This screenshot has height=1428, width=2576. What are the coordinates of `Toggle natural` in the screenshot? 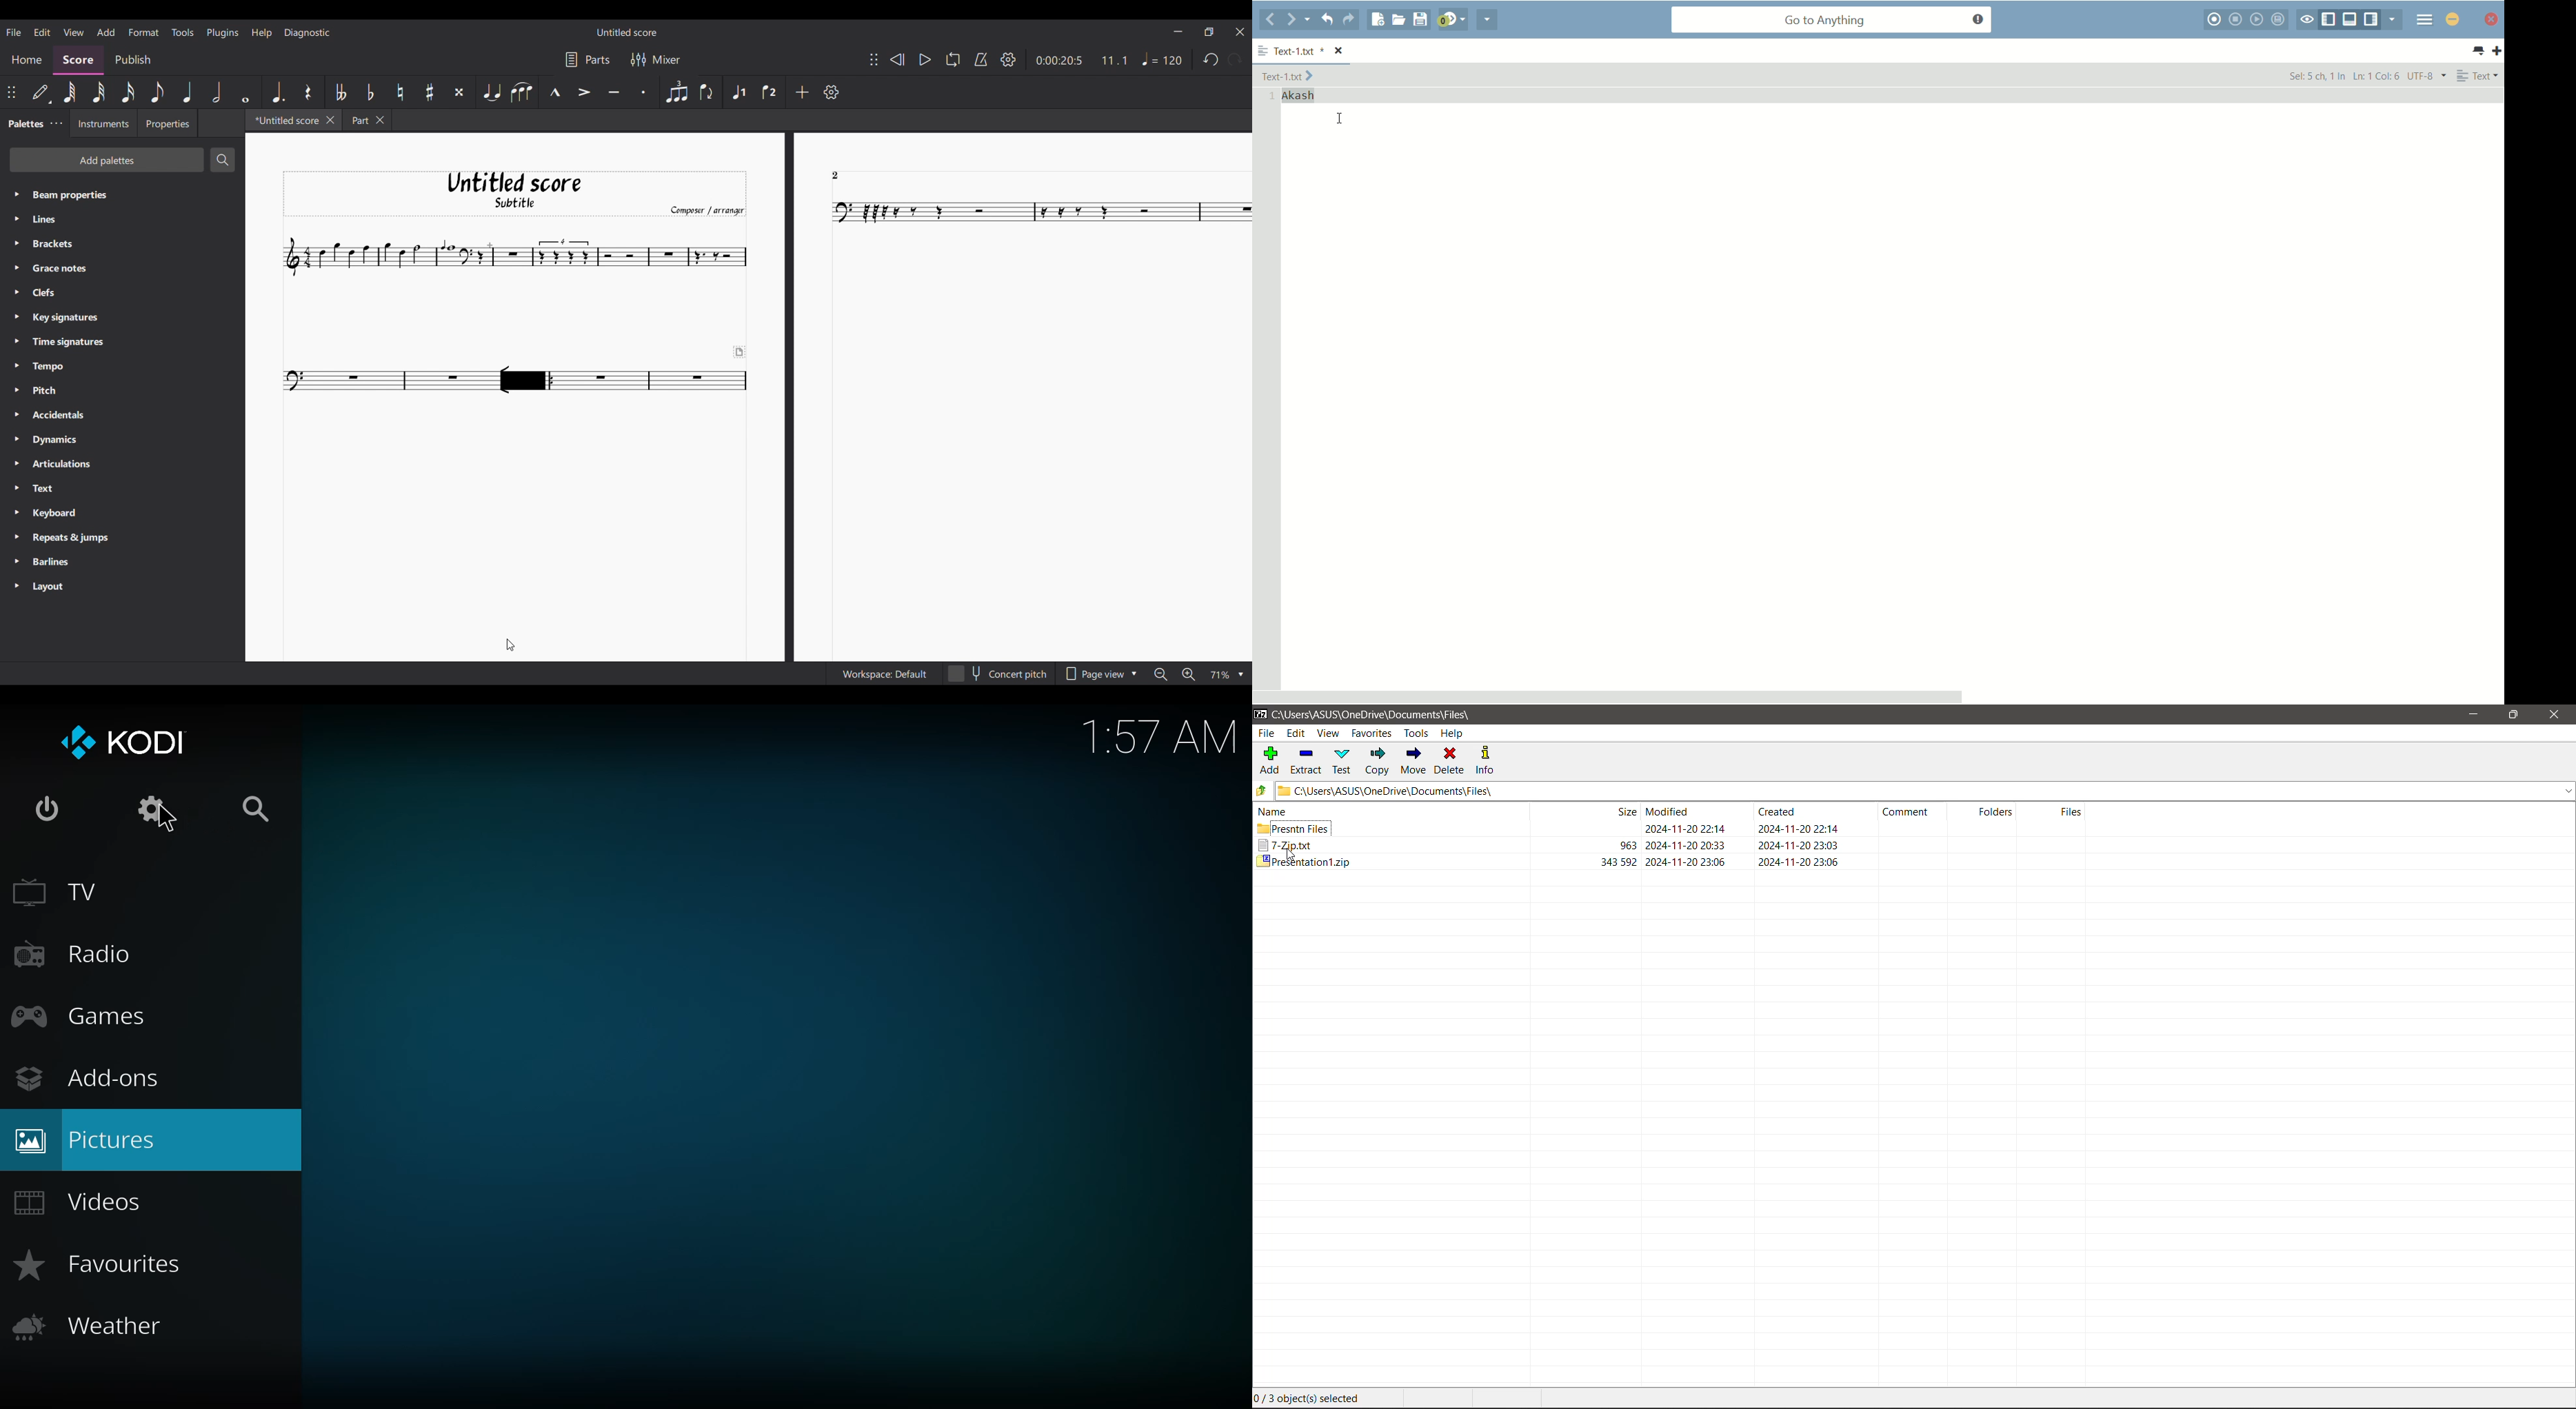 It's located at (400, 92).